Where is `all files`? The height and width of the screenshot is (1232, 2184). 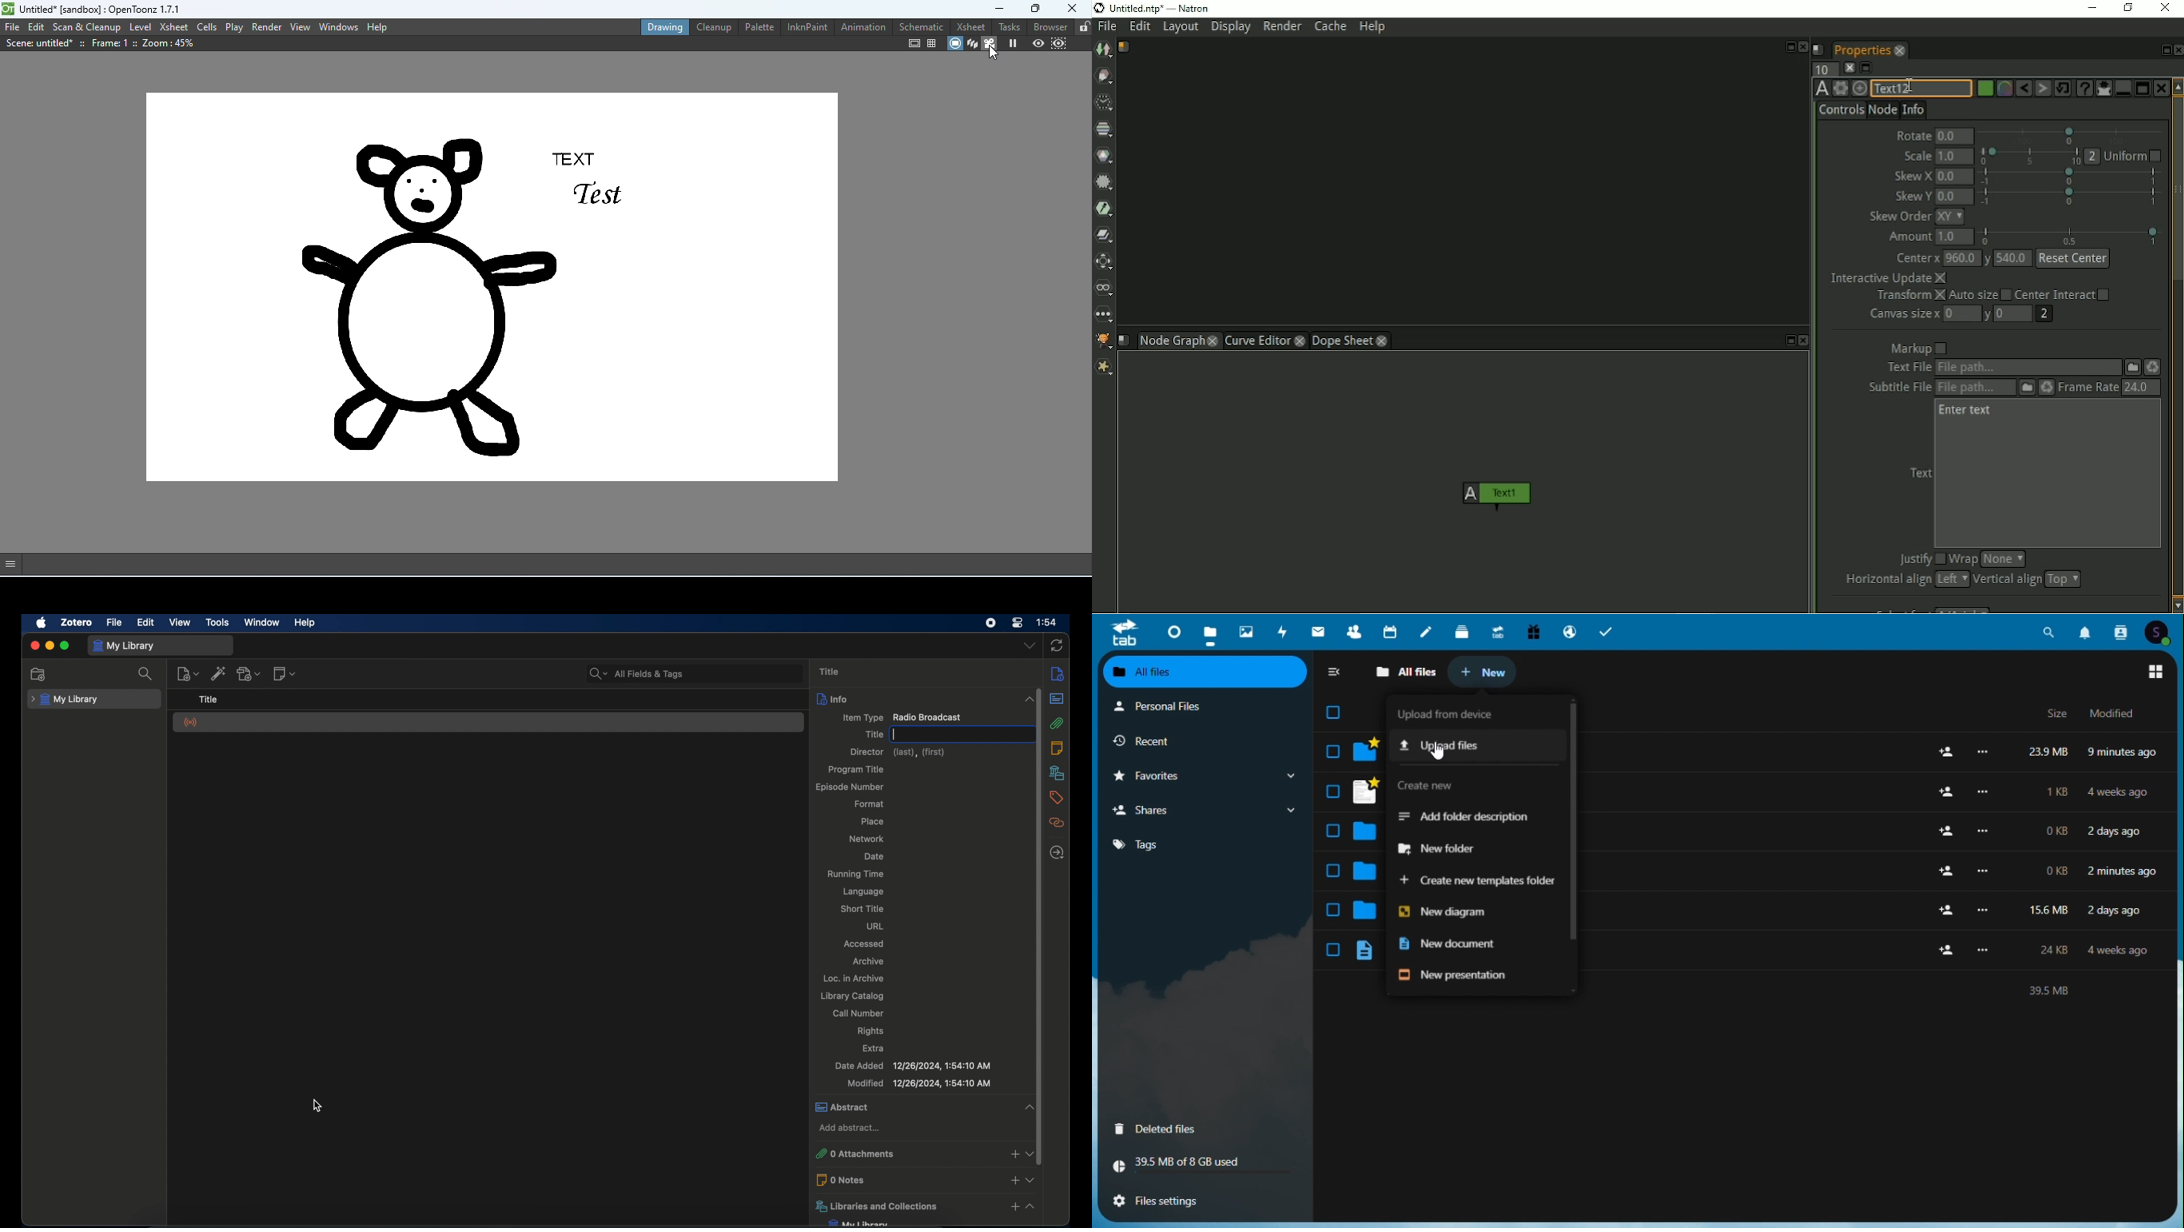 all files is located at coordinates (1204, 672).